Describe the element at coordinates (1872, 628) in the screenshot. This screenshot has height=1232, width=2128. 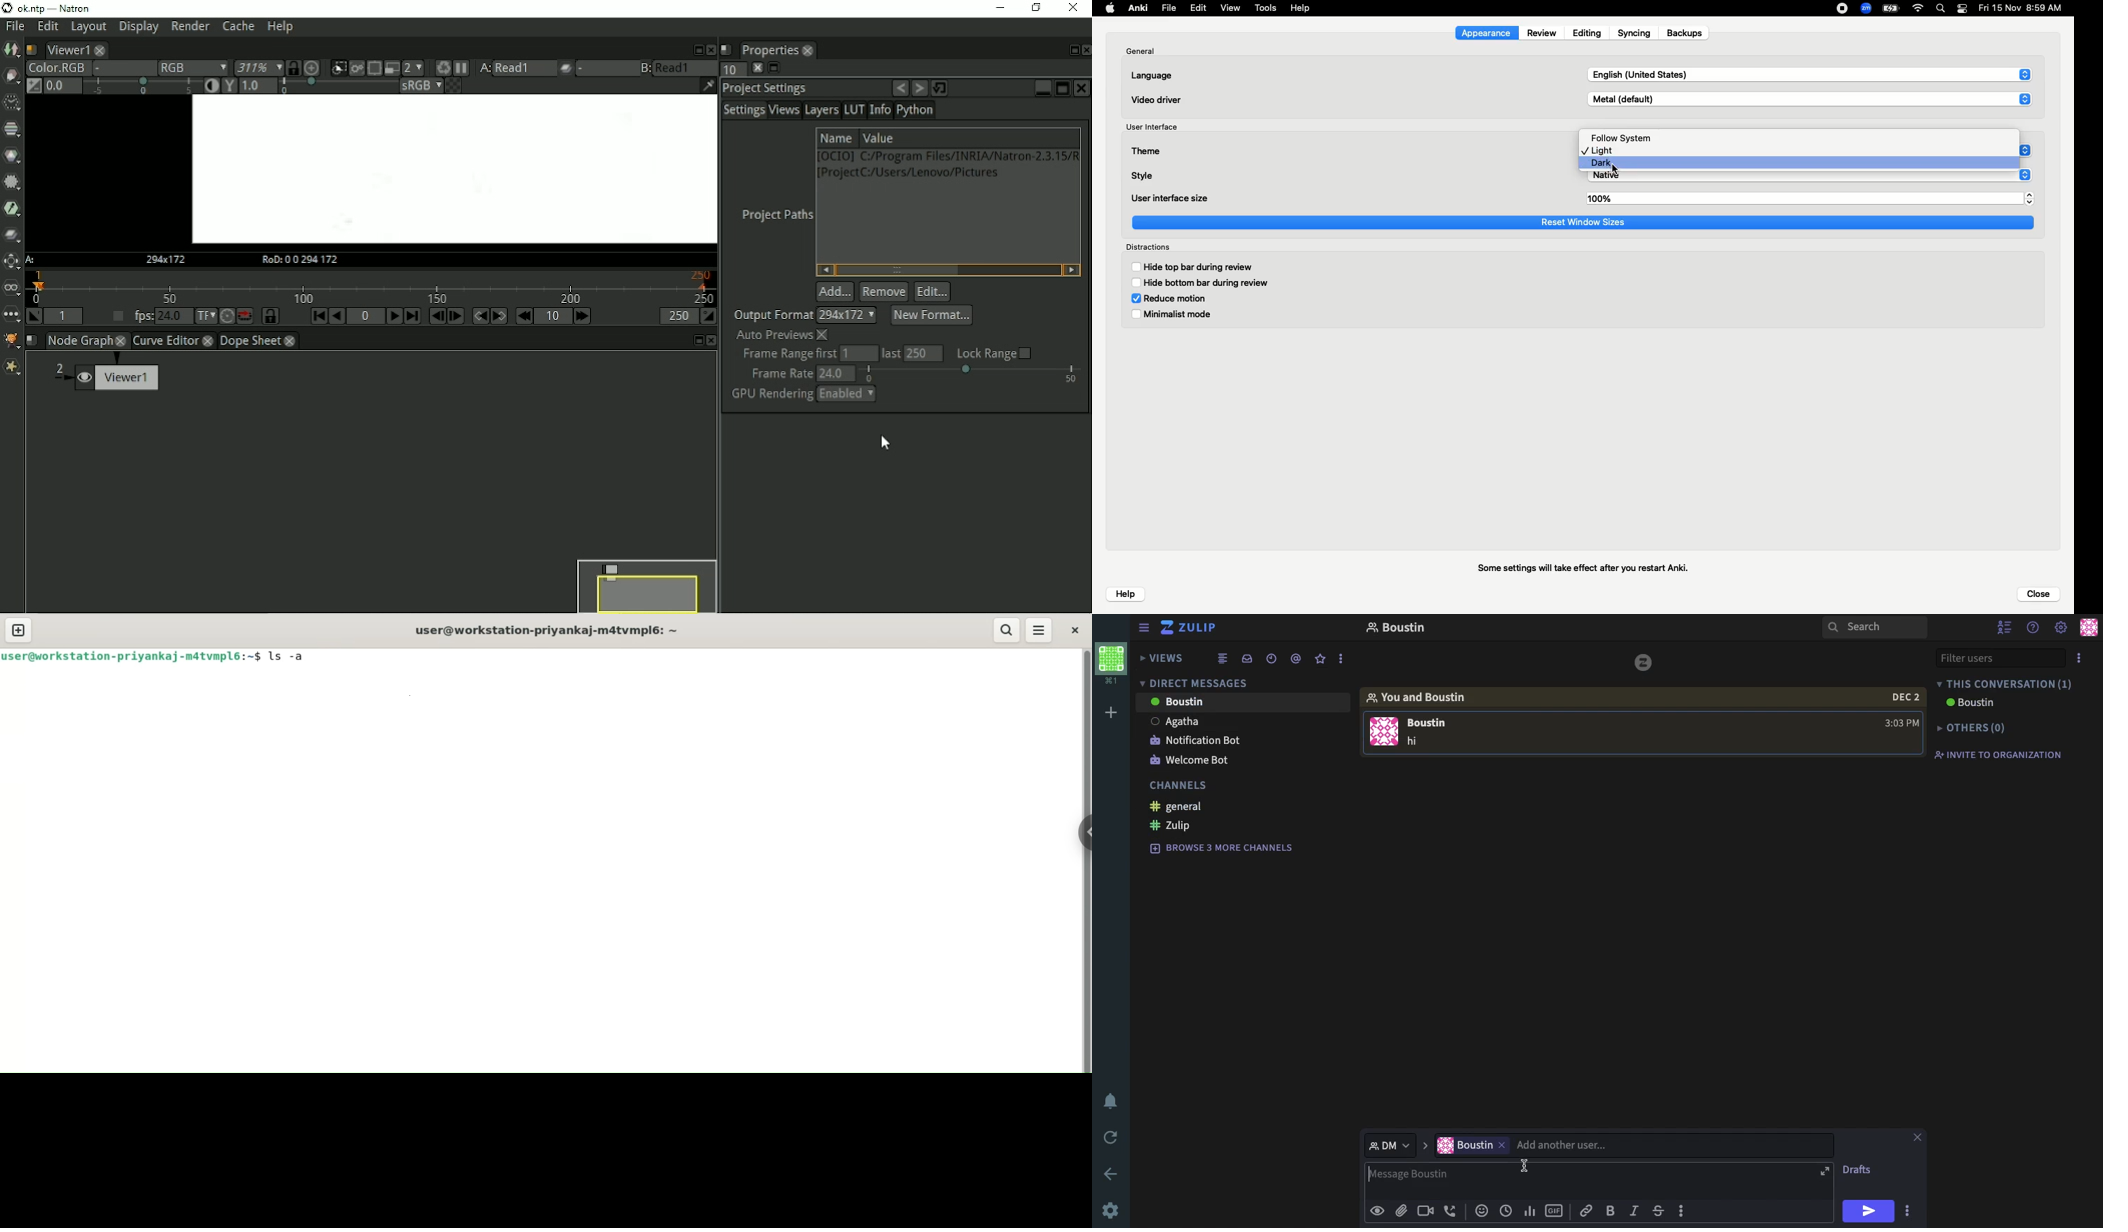
I see `search` at that location.